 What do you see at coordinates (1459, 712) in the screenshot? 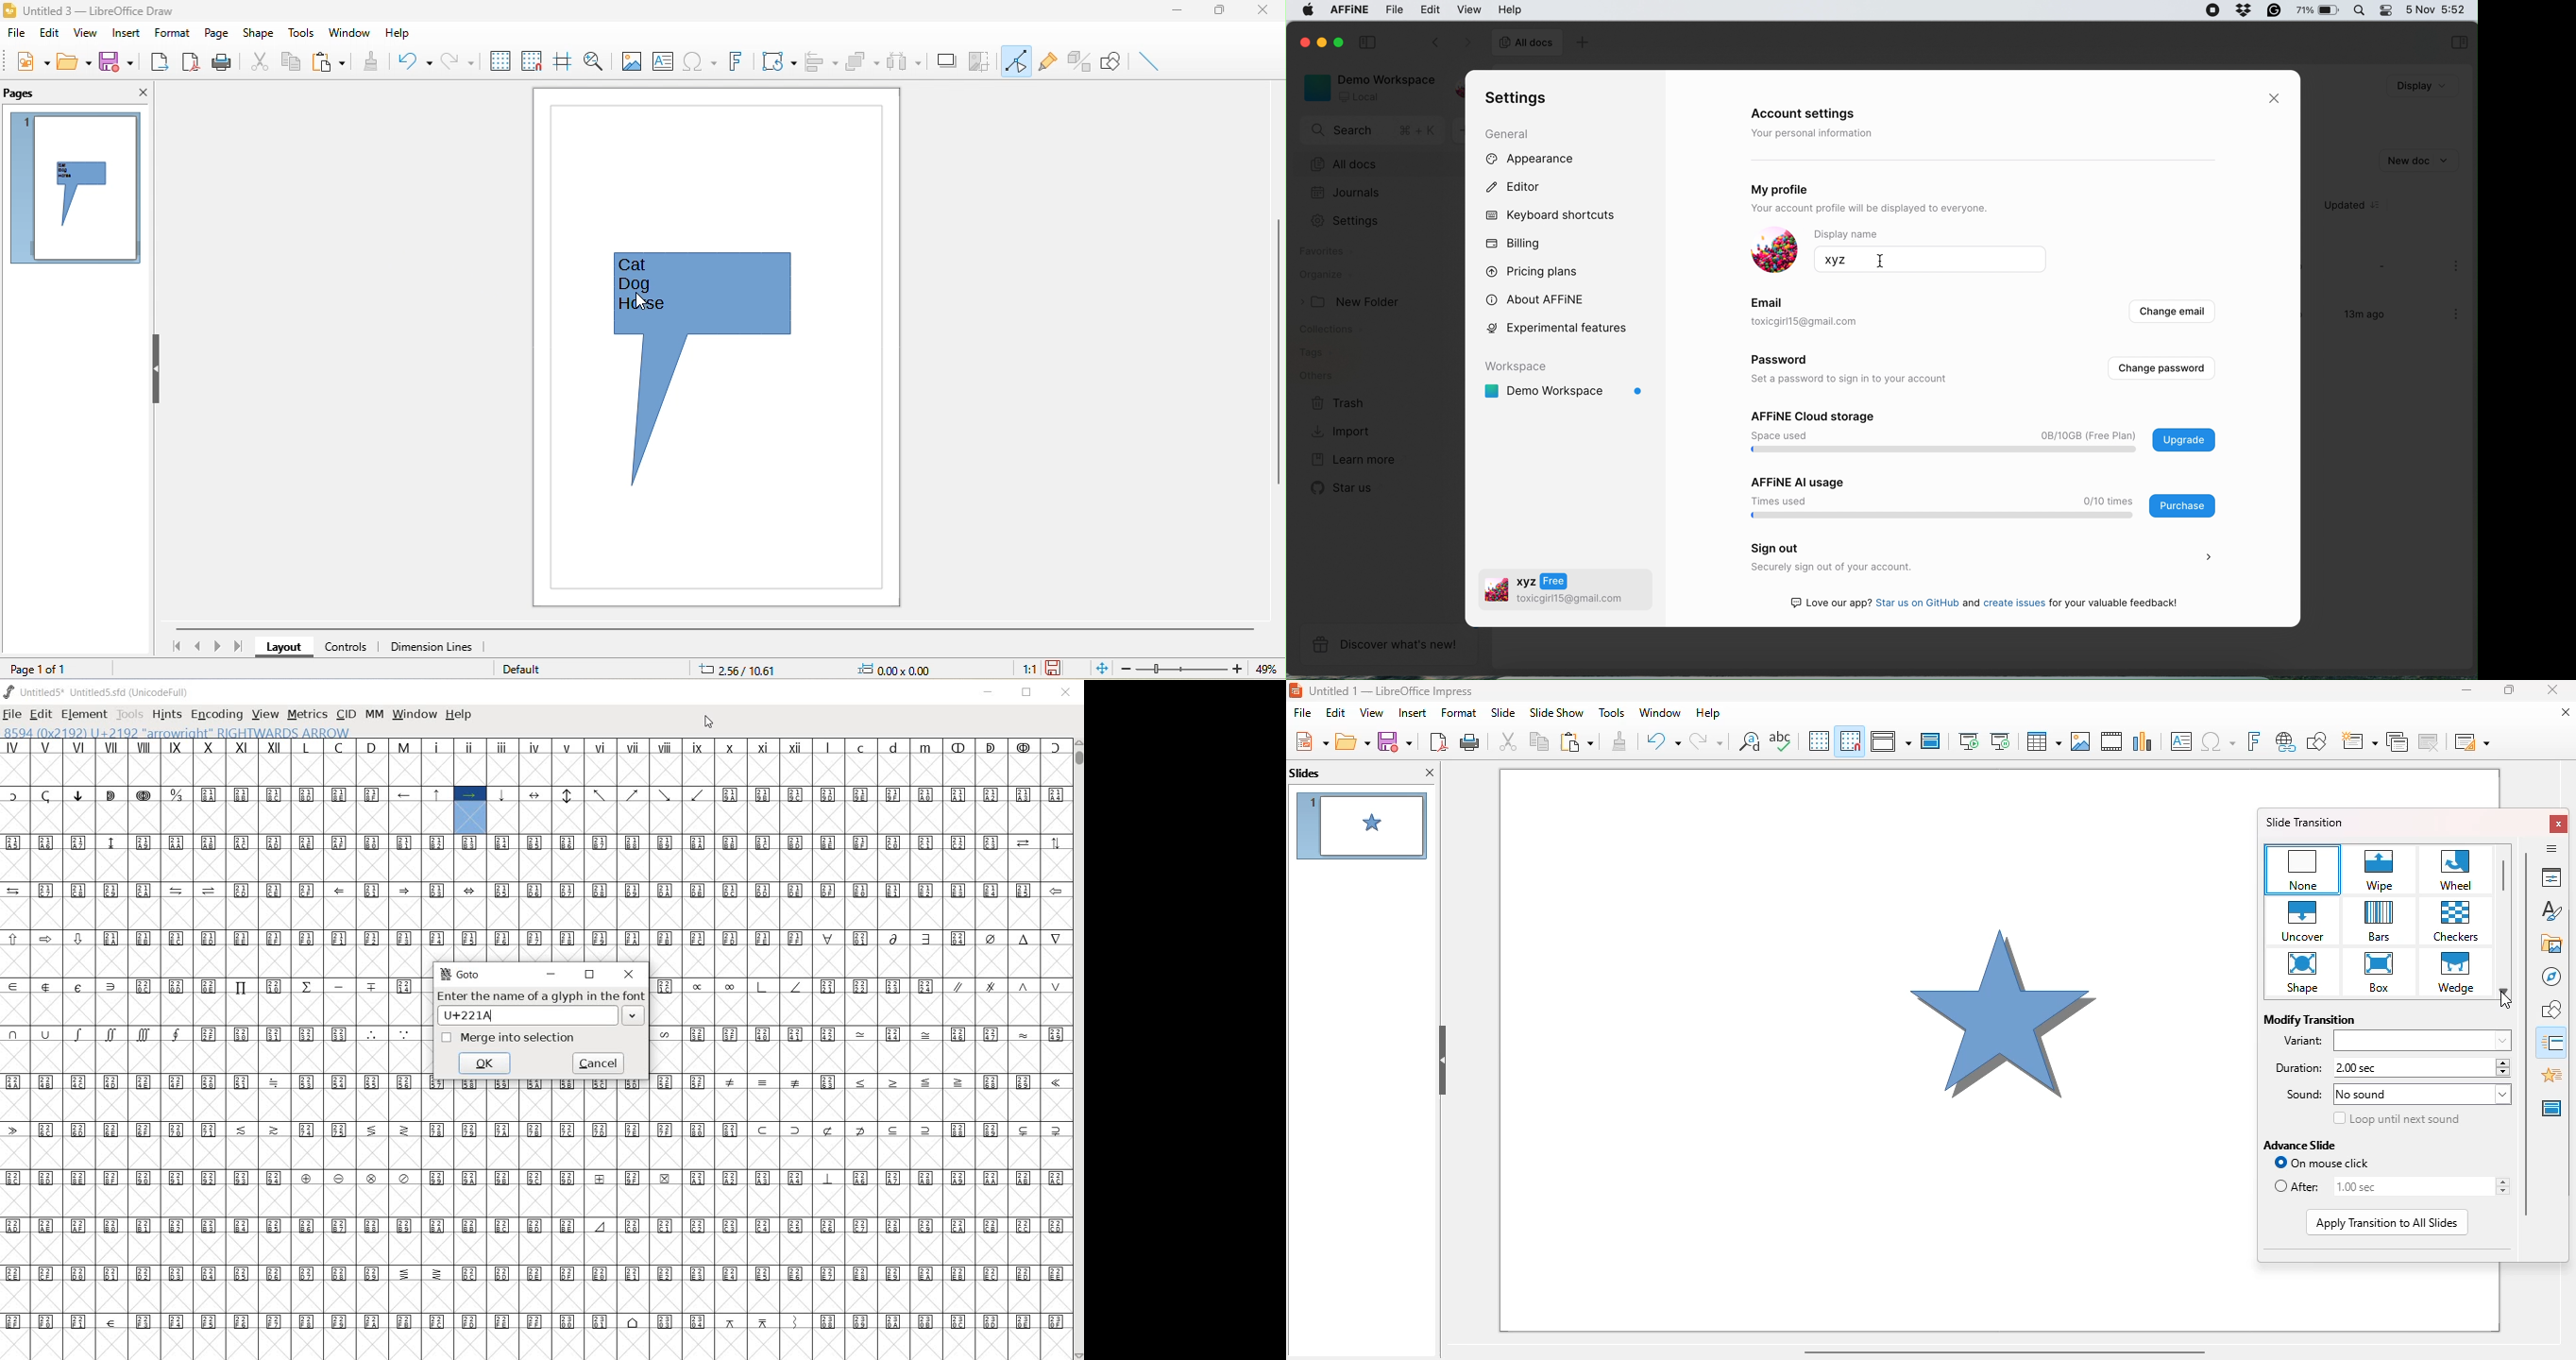
I see `format` at bounding box center [1459, 712].